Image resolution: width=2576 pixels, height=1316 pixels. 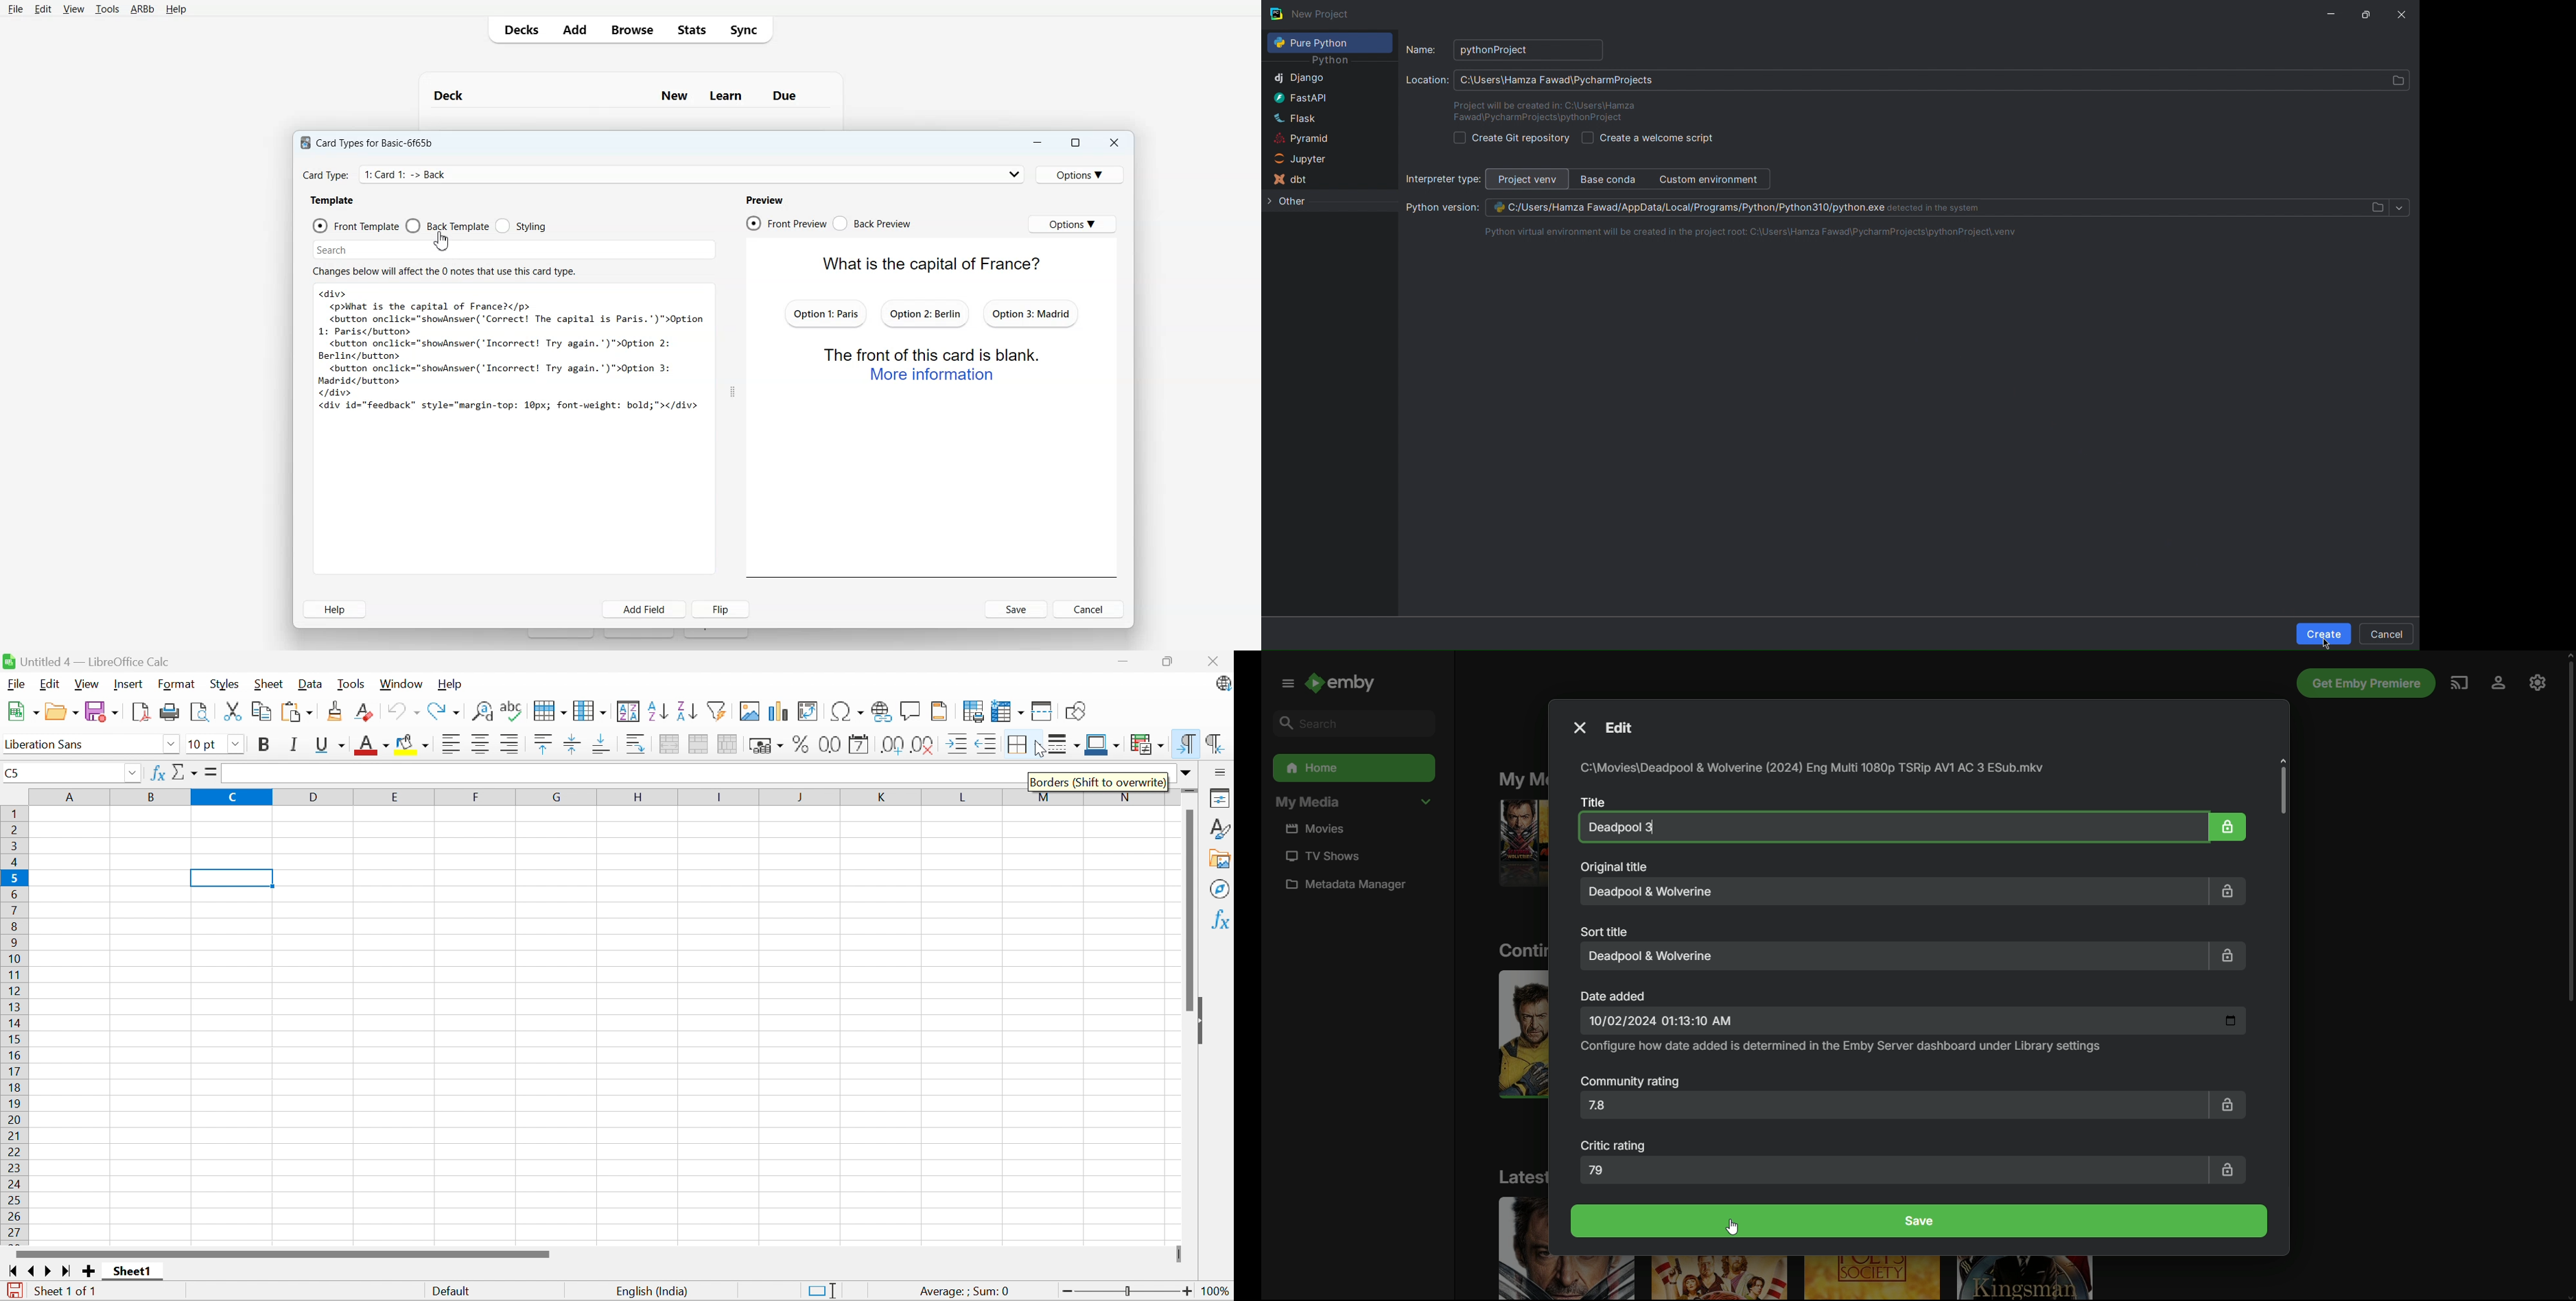 I want to click on Find and replace, so click(x=484, y=712).